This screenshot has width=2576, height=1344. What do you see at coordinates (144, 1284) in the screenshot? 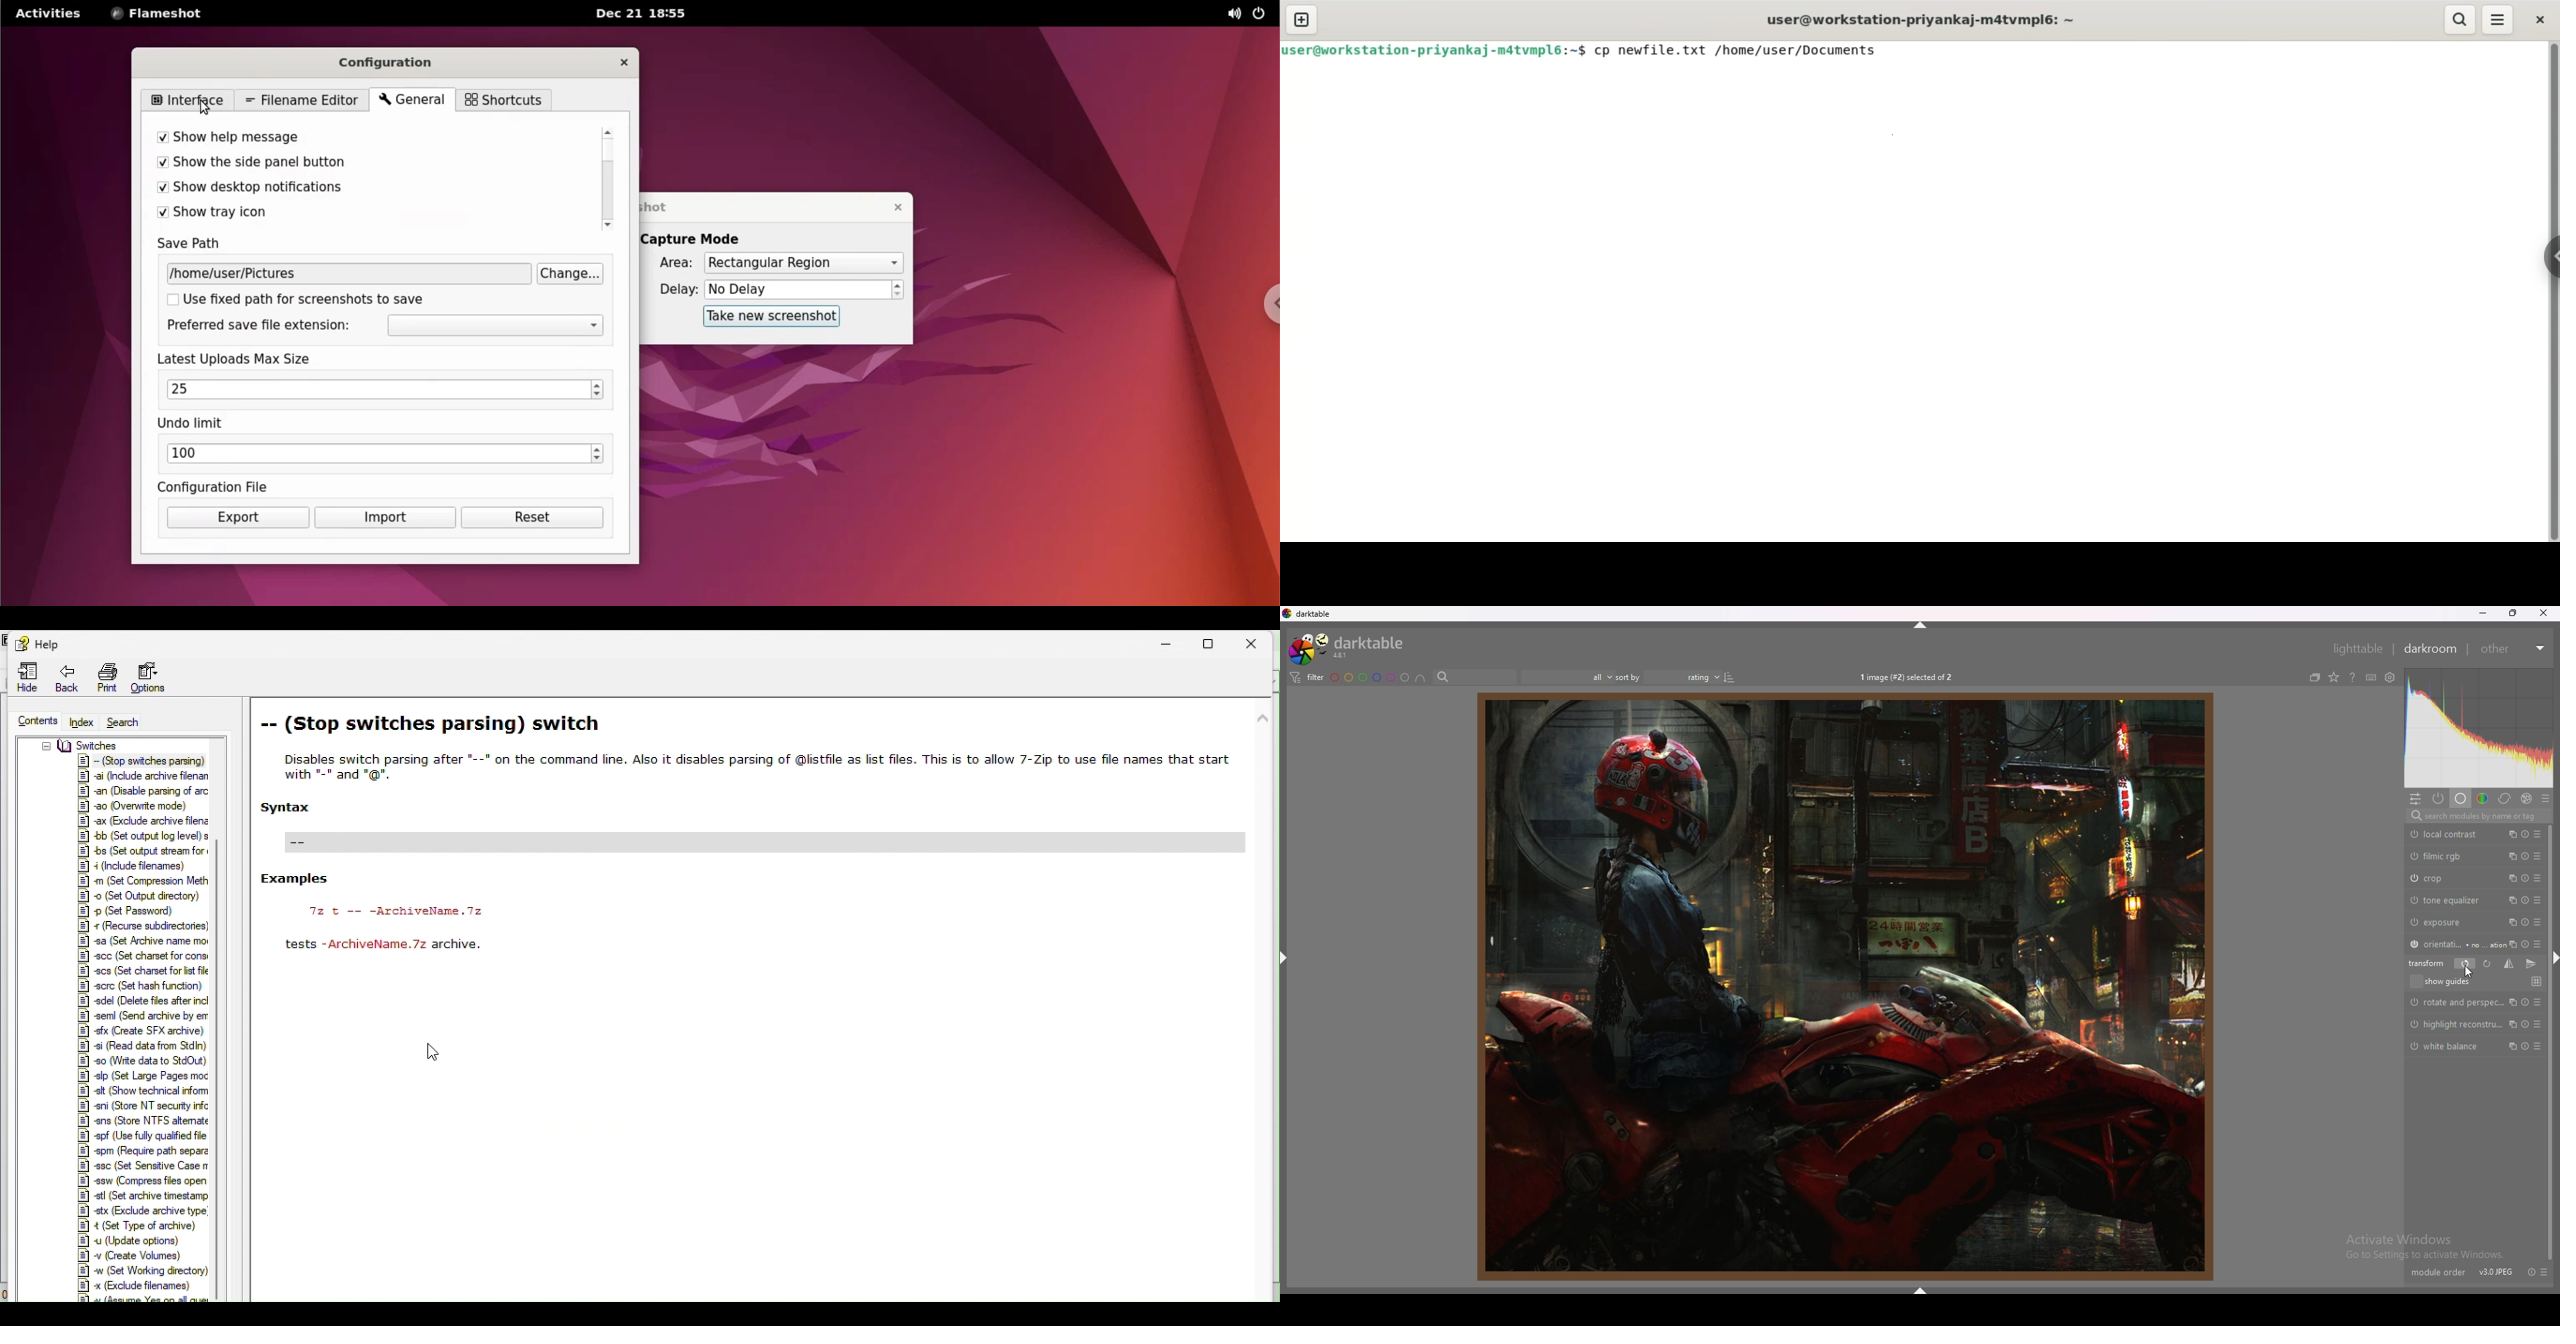
I see `` at bounding box center [144, 1284].